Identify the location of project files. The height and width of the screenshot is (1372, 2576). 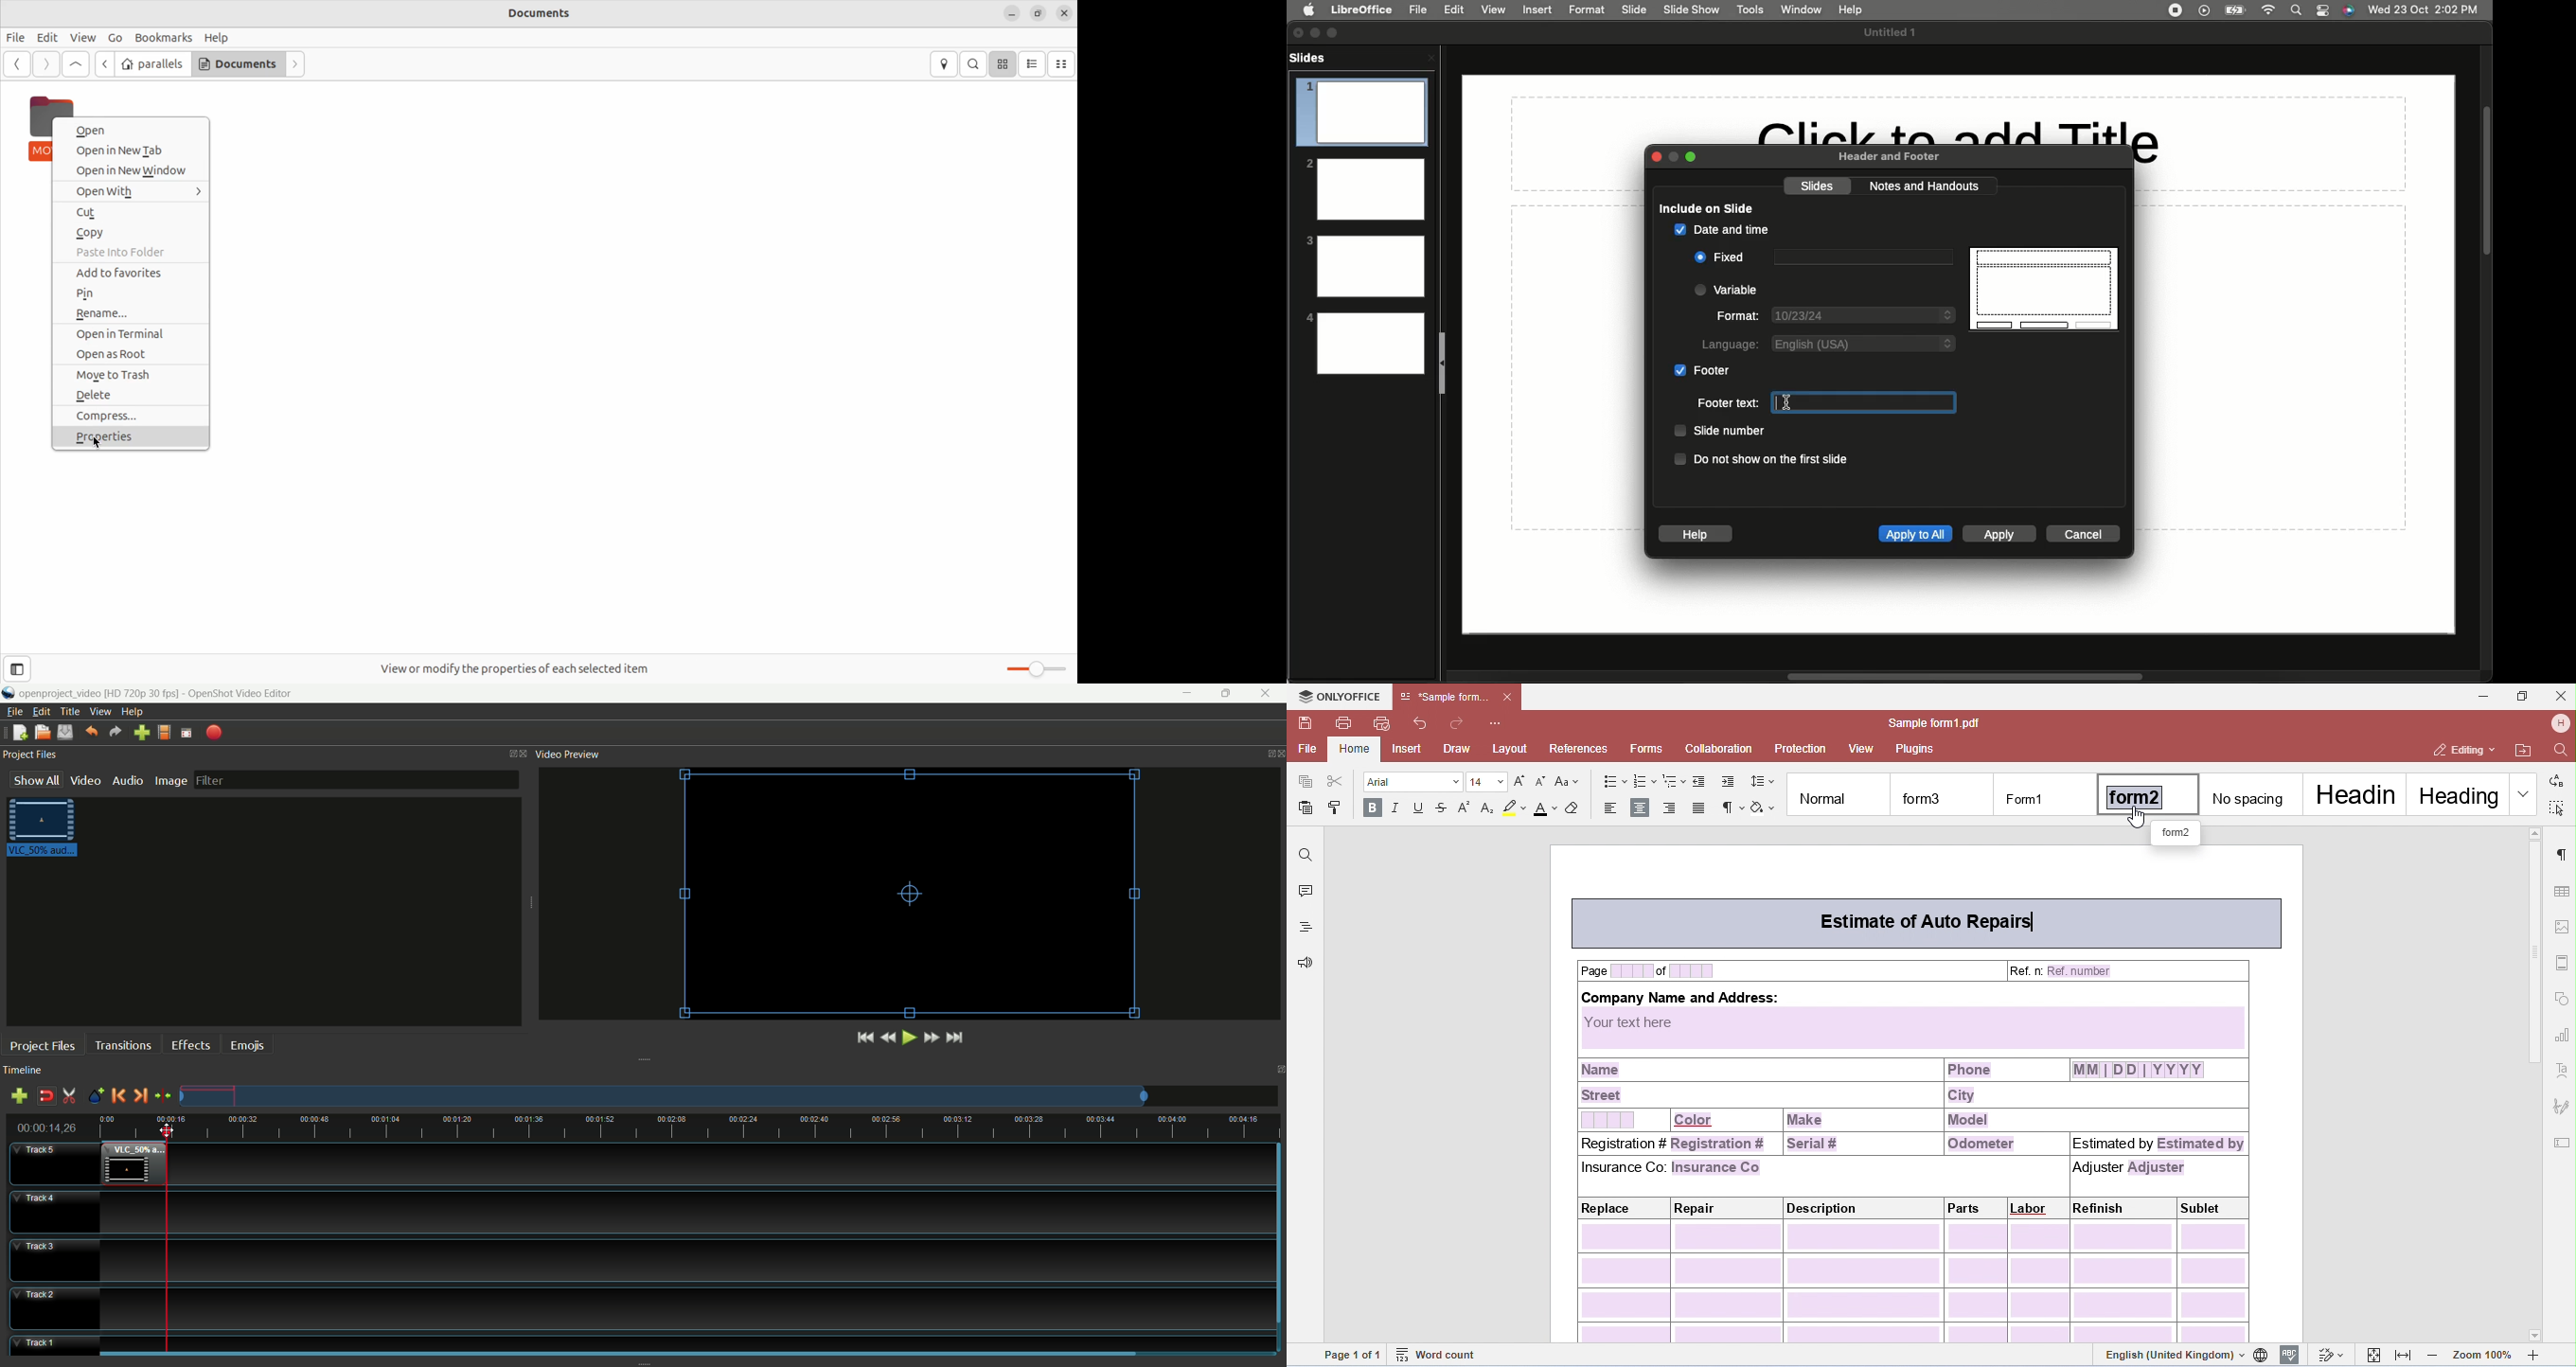
(44, 1046).